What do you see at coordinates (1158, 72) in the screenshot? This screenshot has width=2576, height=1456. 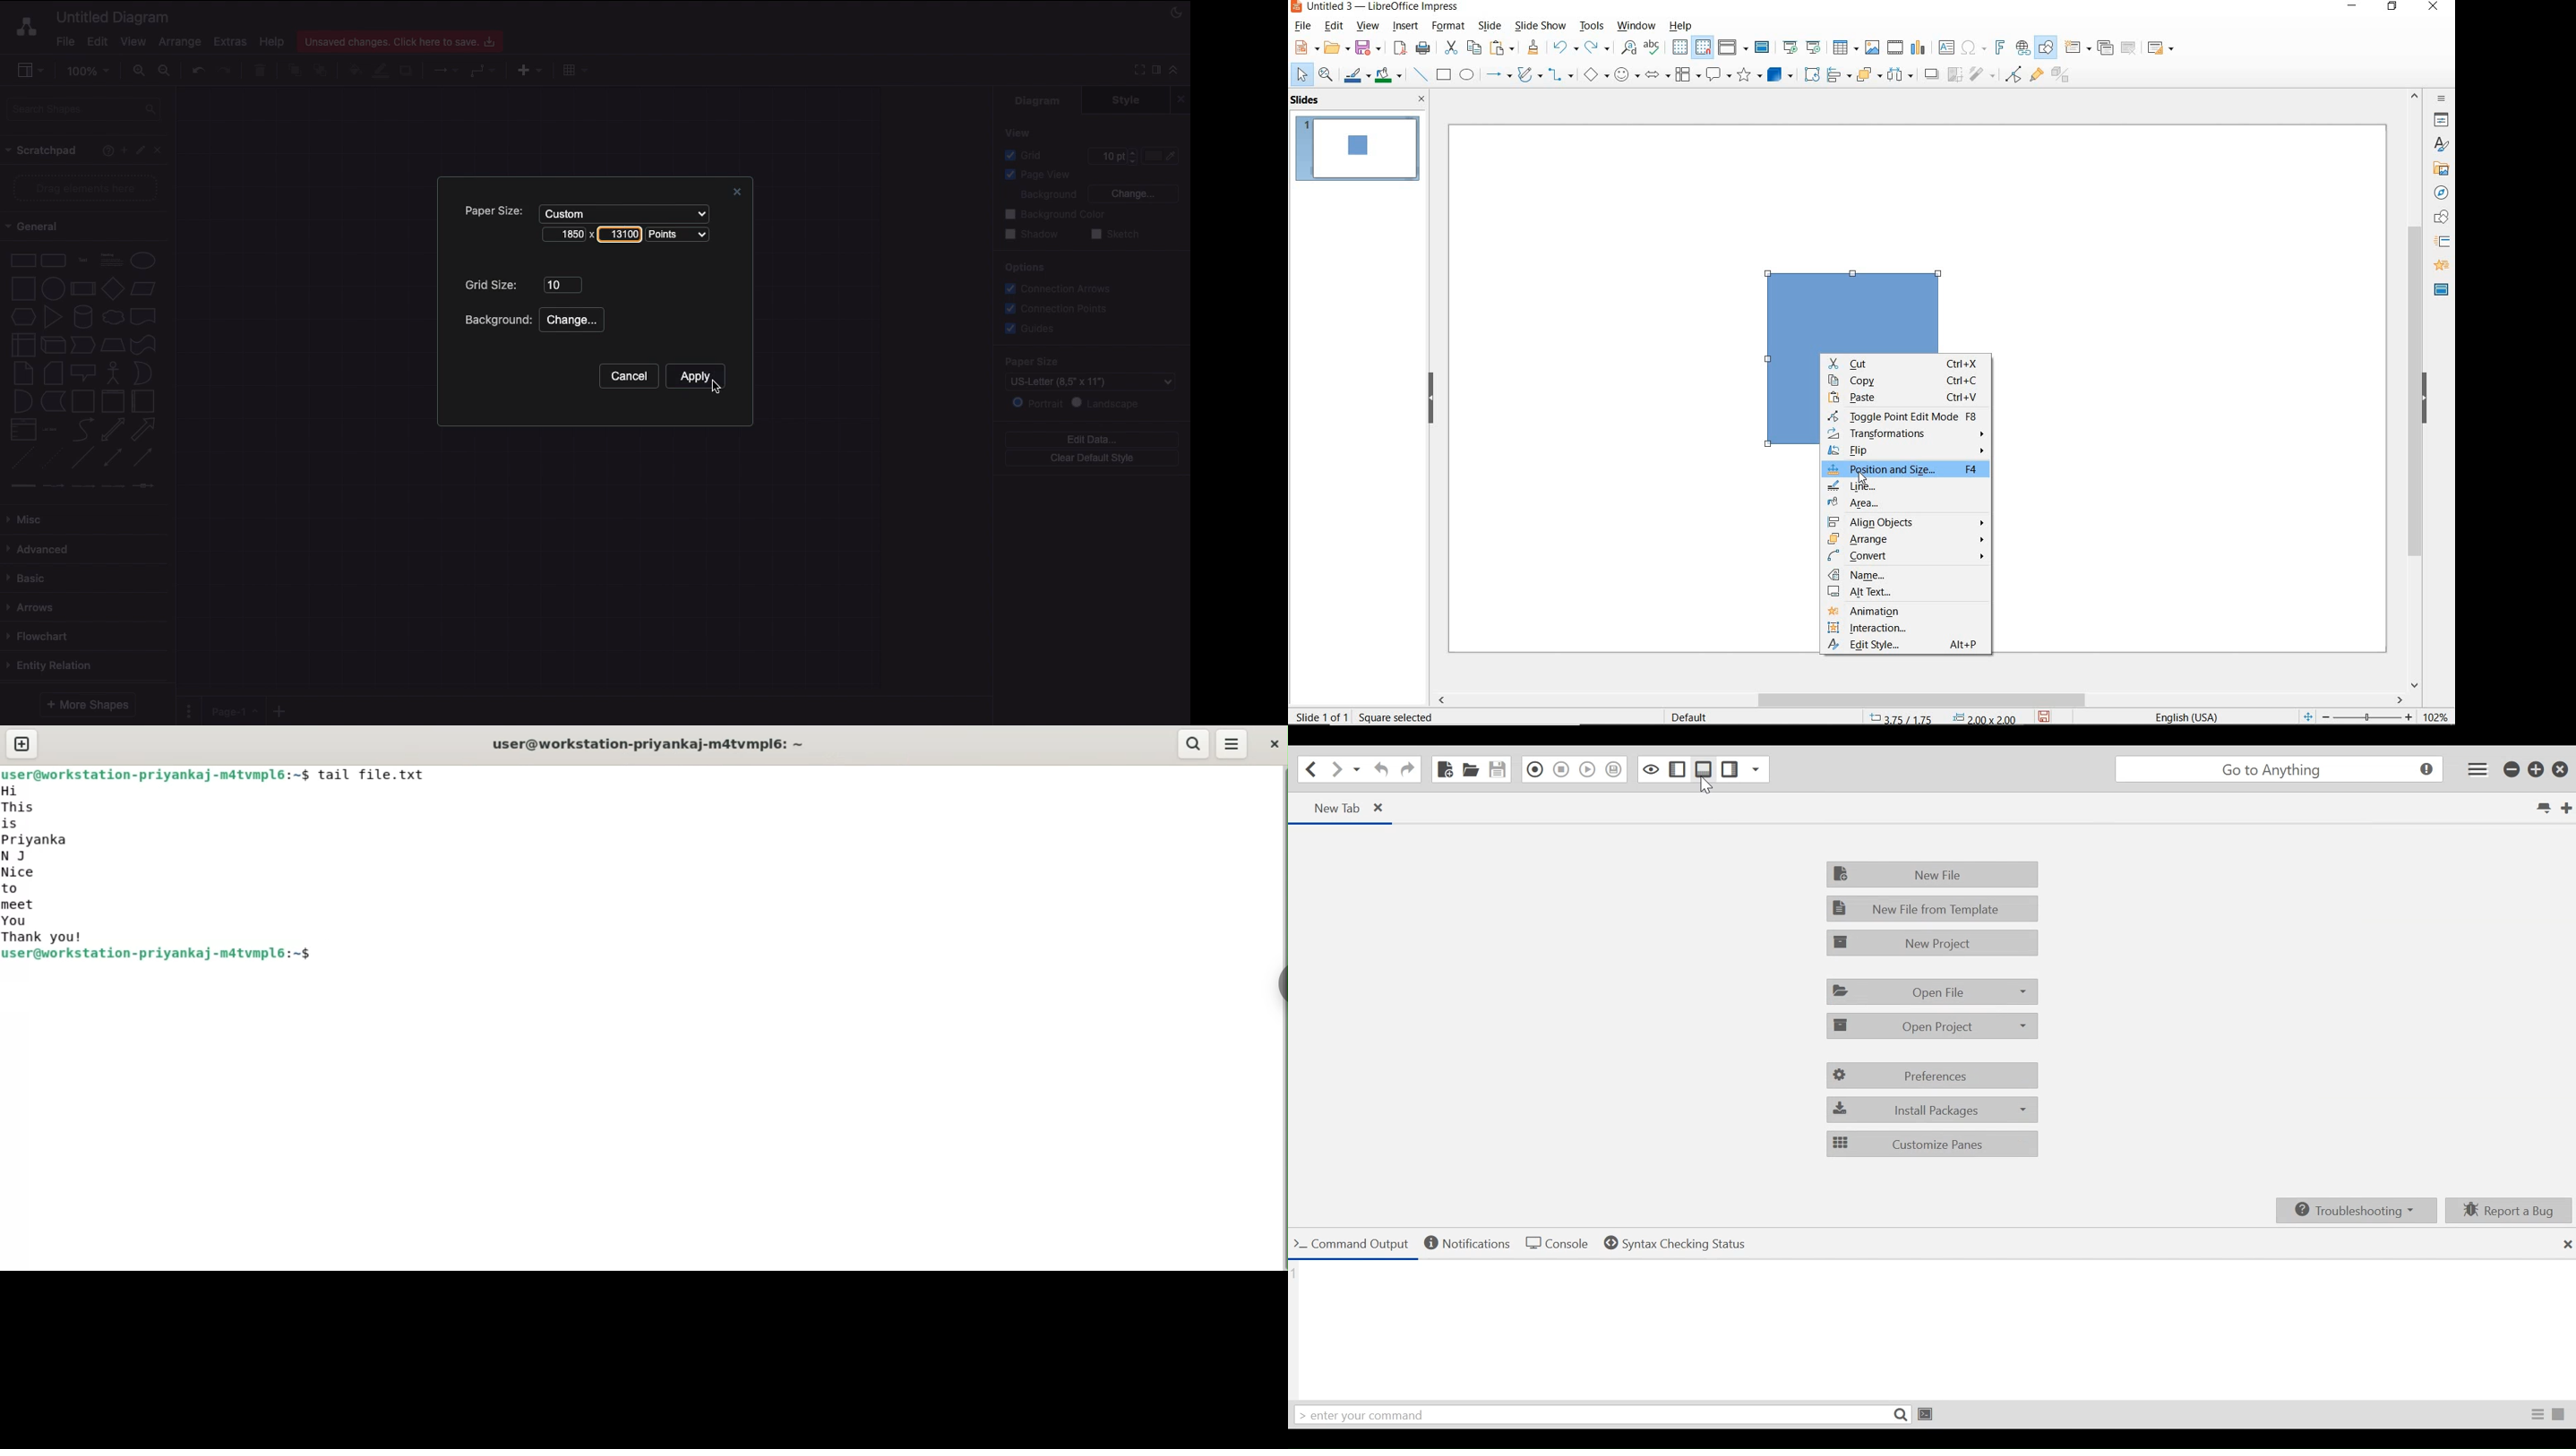 I see `Format` at bounding box center [1158, 72].